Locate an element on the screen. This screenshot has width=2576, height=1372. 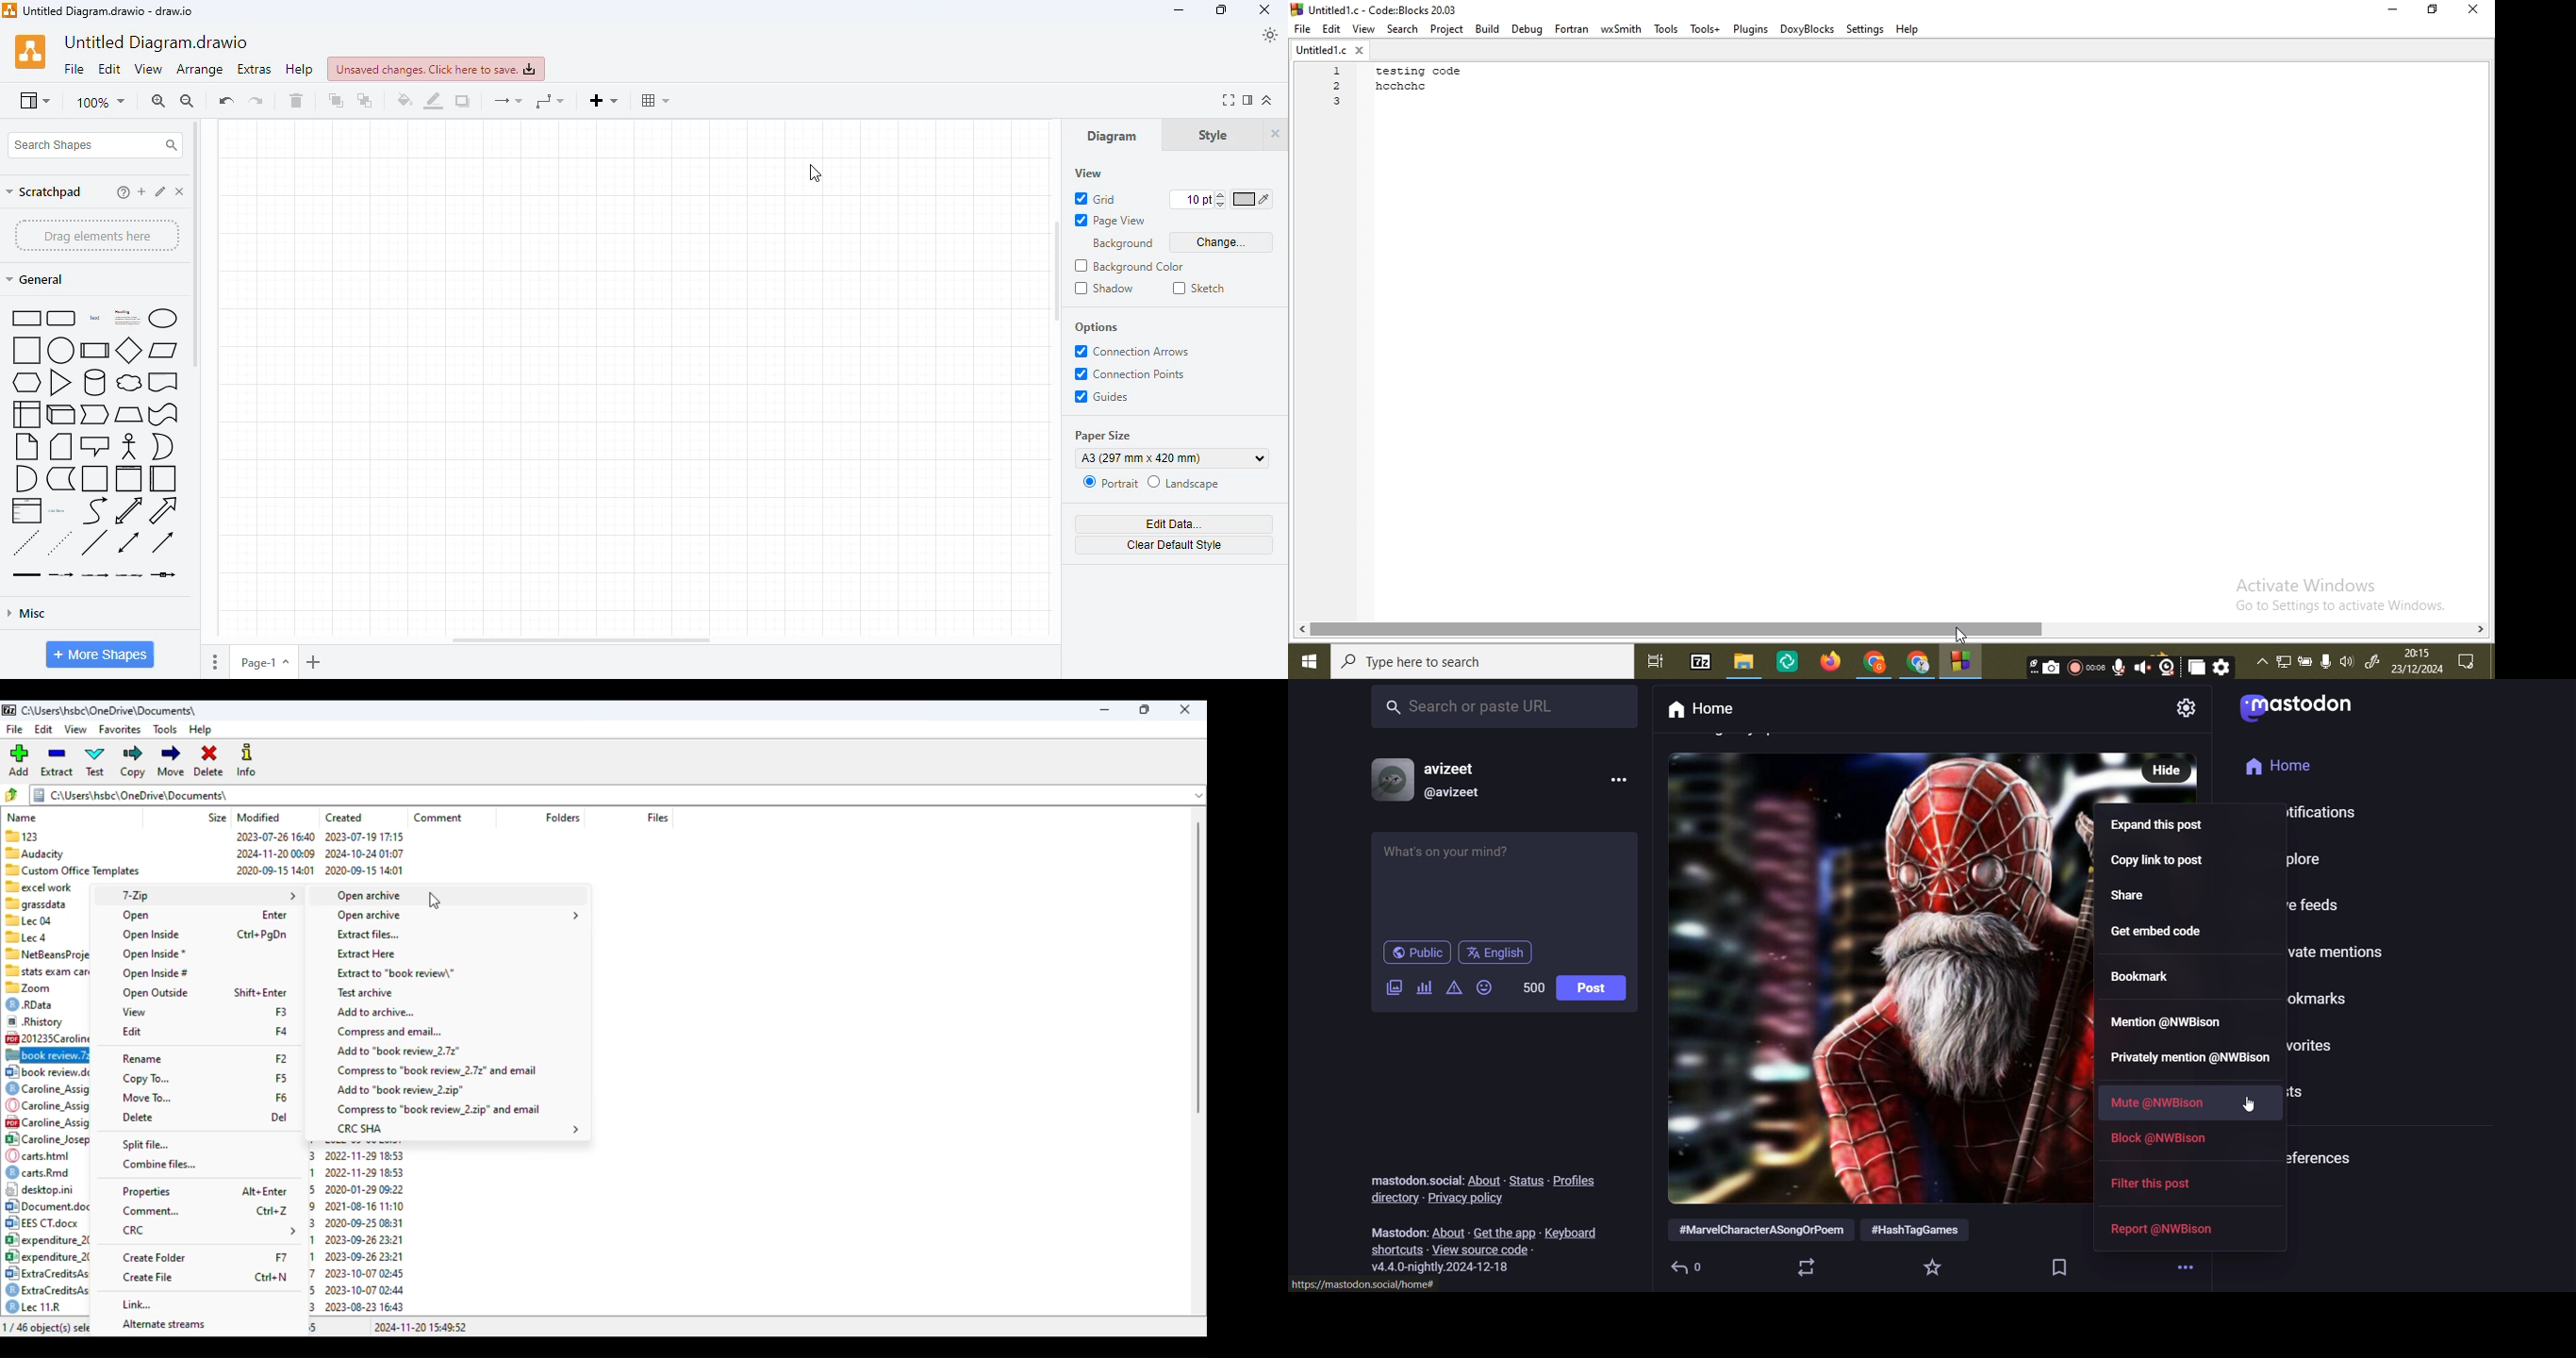
expand this post is located at coordinates (2164, 828).